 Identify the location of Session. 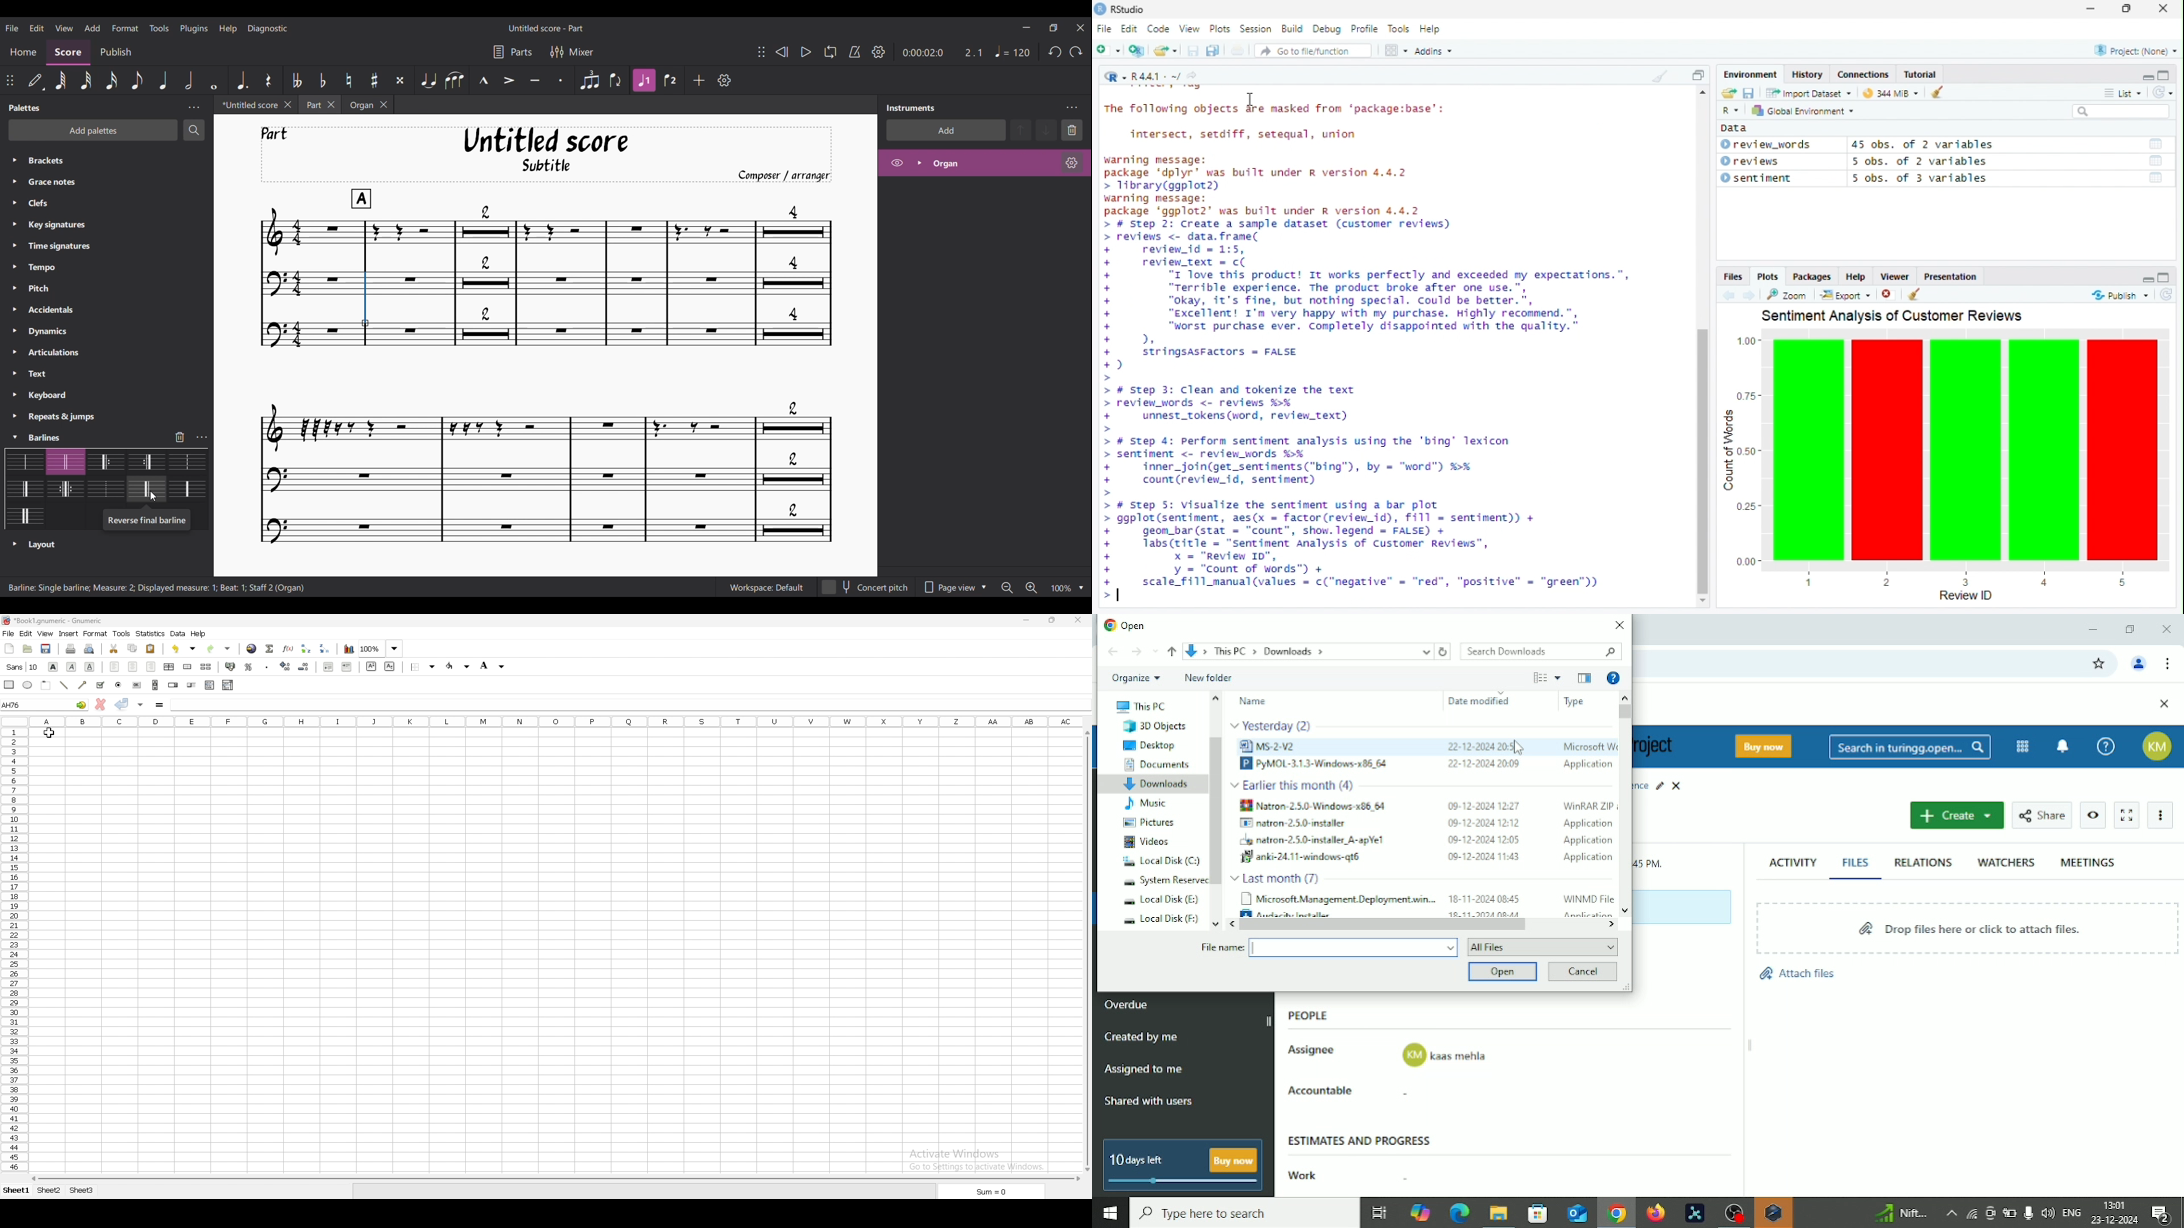
(1256, 28).